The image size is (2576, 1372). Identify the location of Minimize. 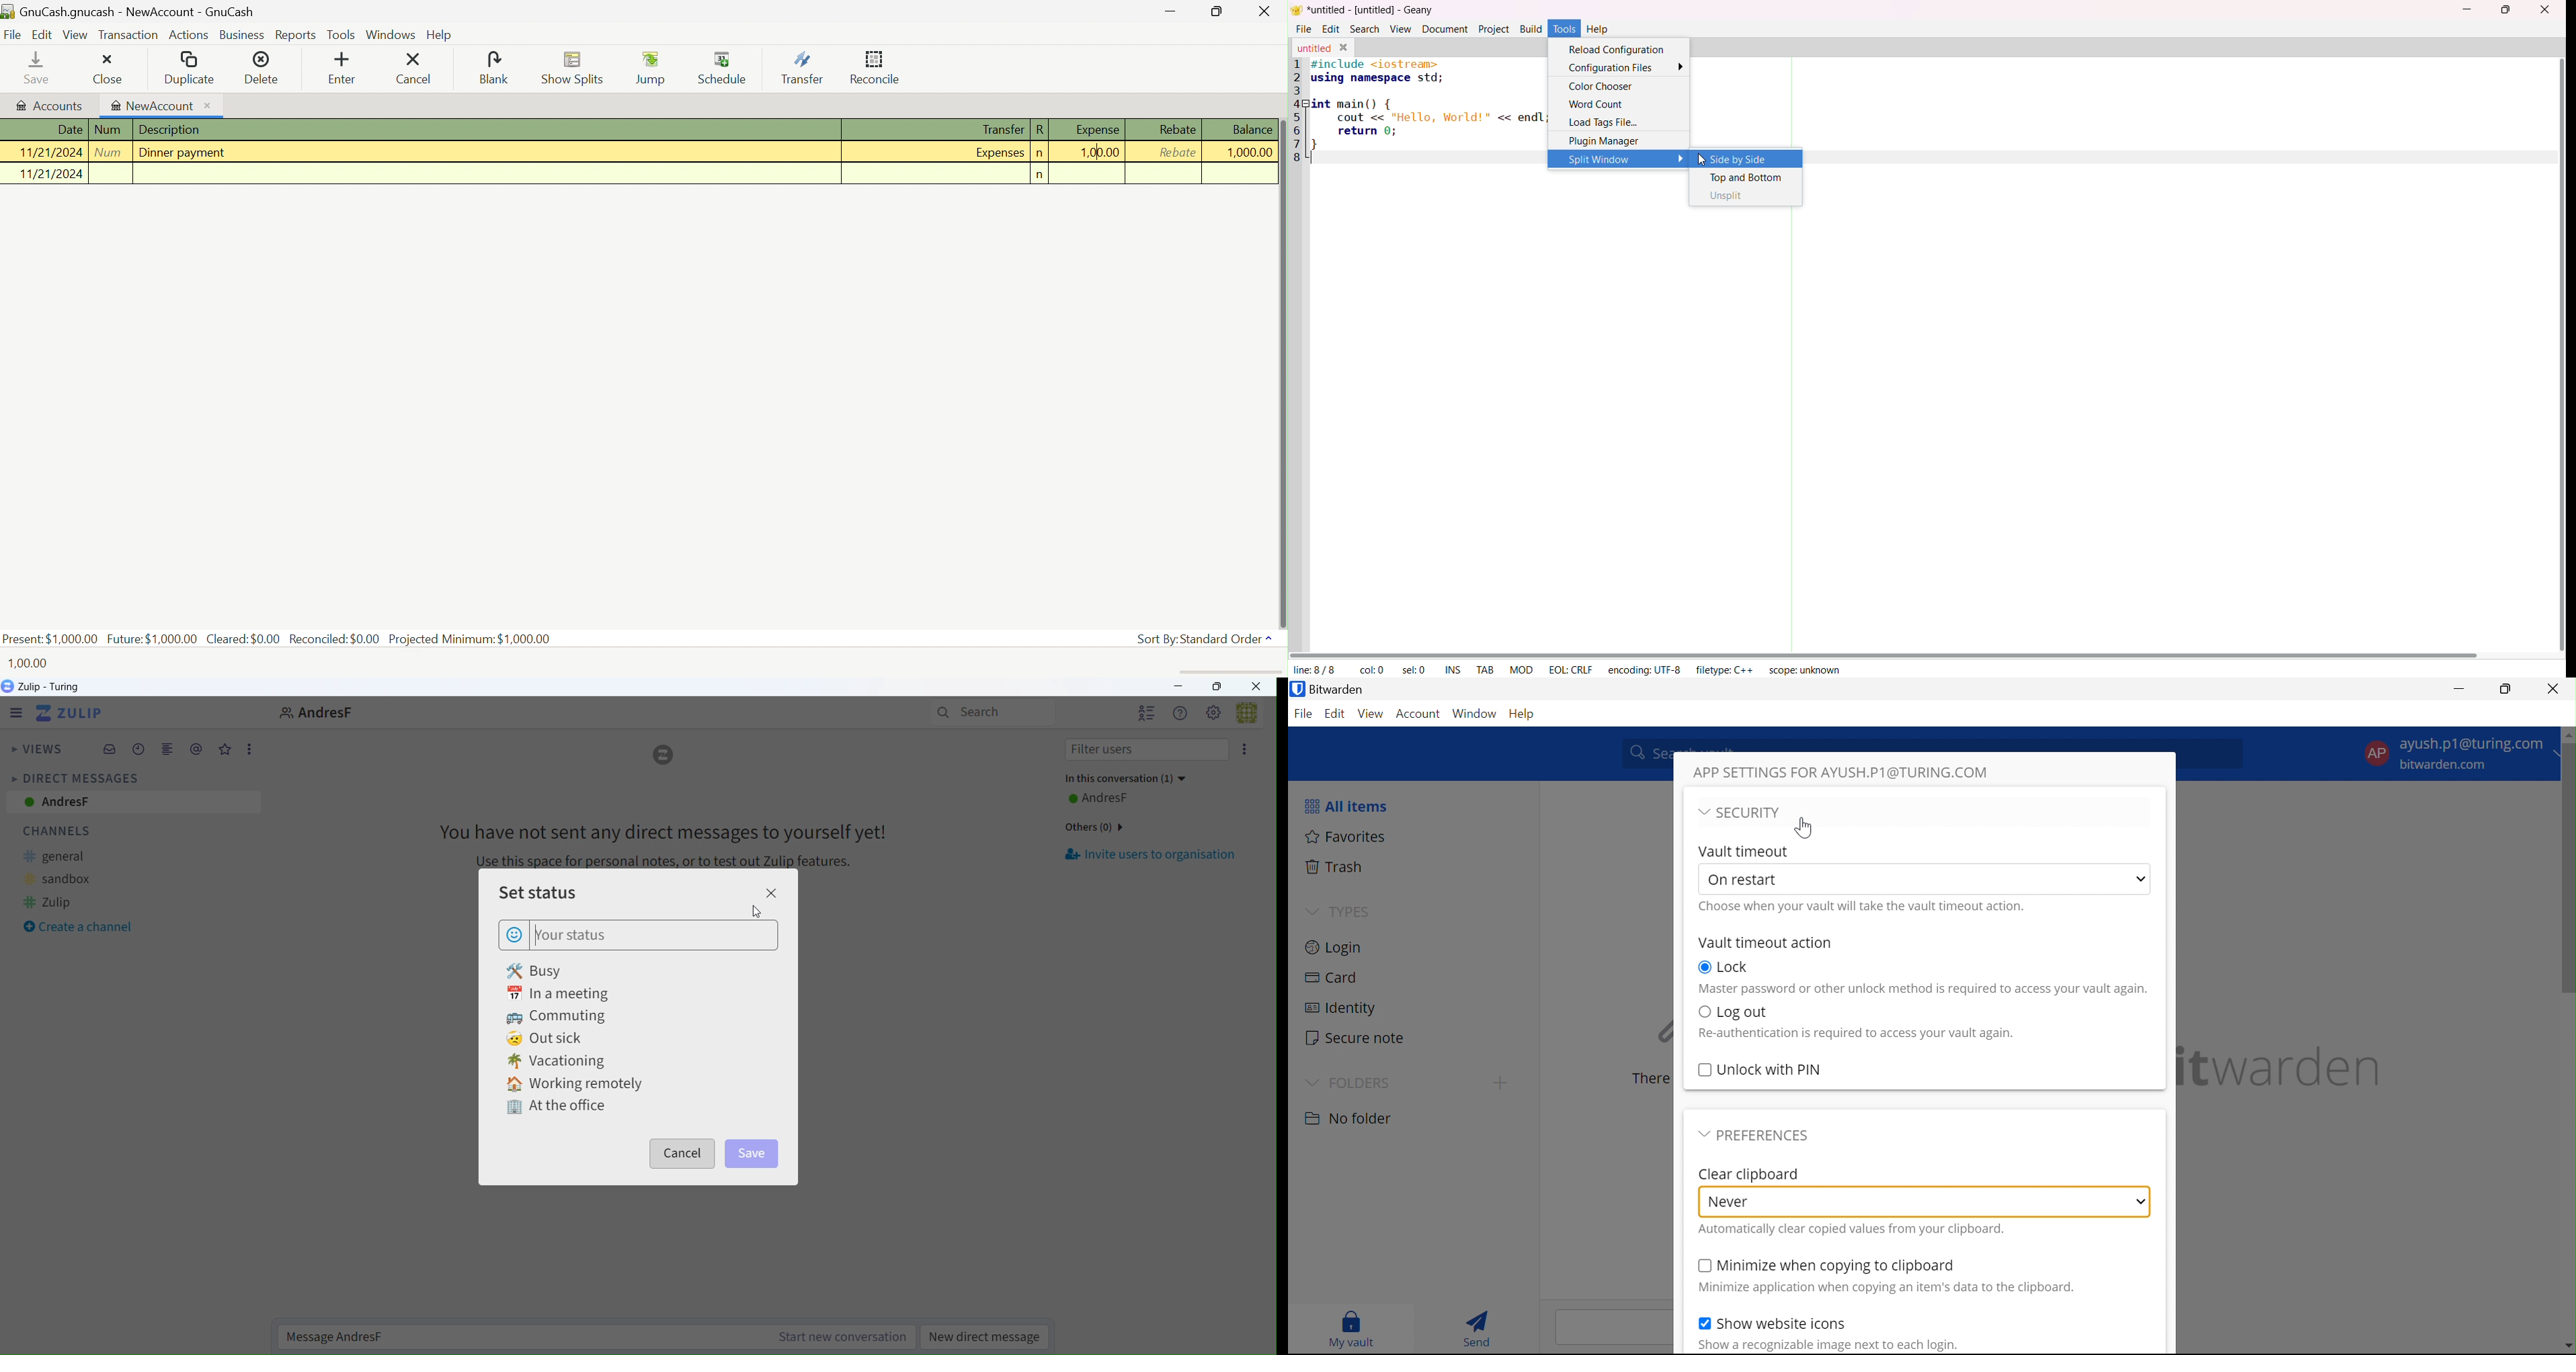
(2456, 692).